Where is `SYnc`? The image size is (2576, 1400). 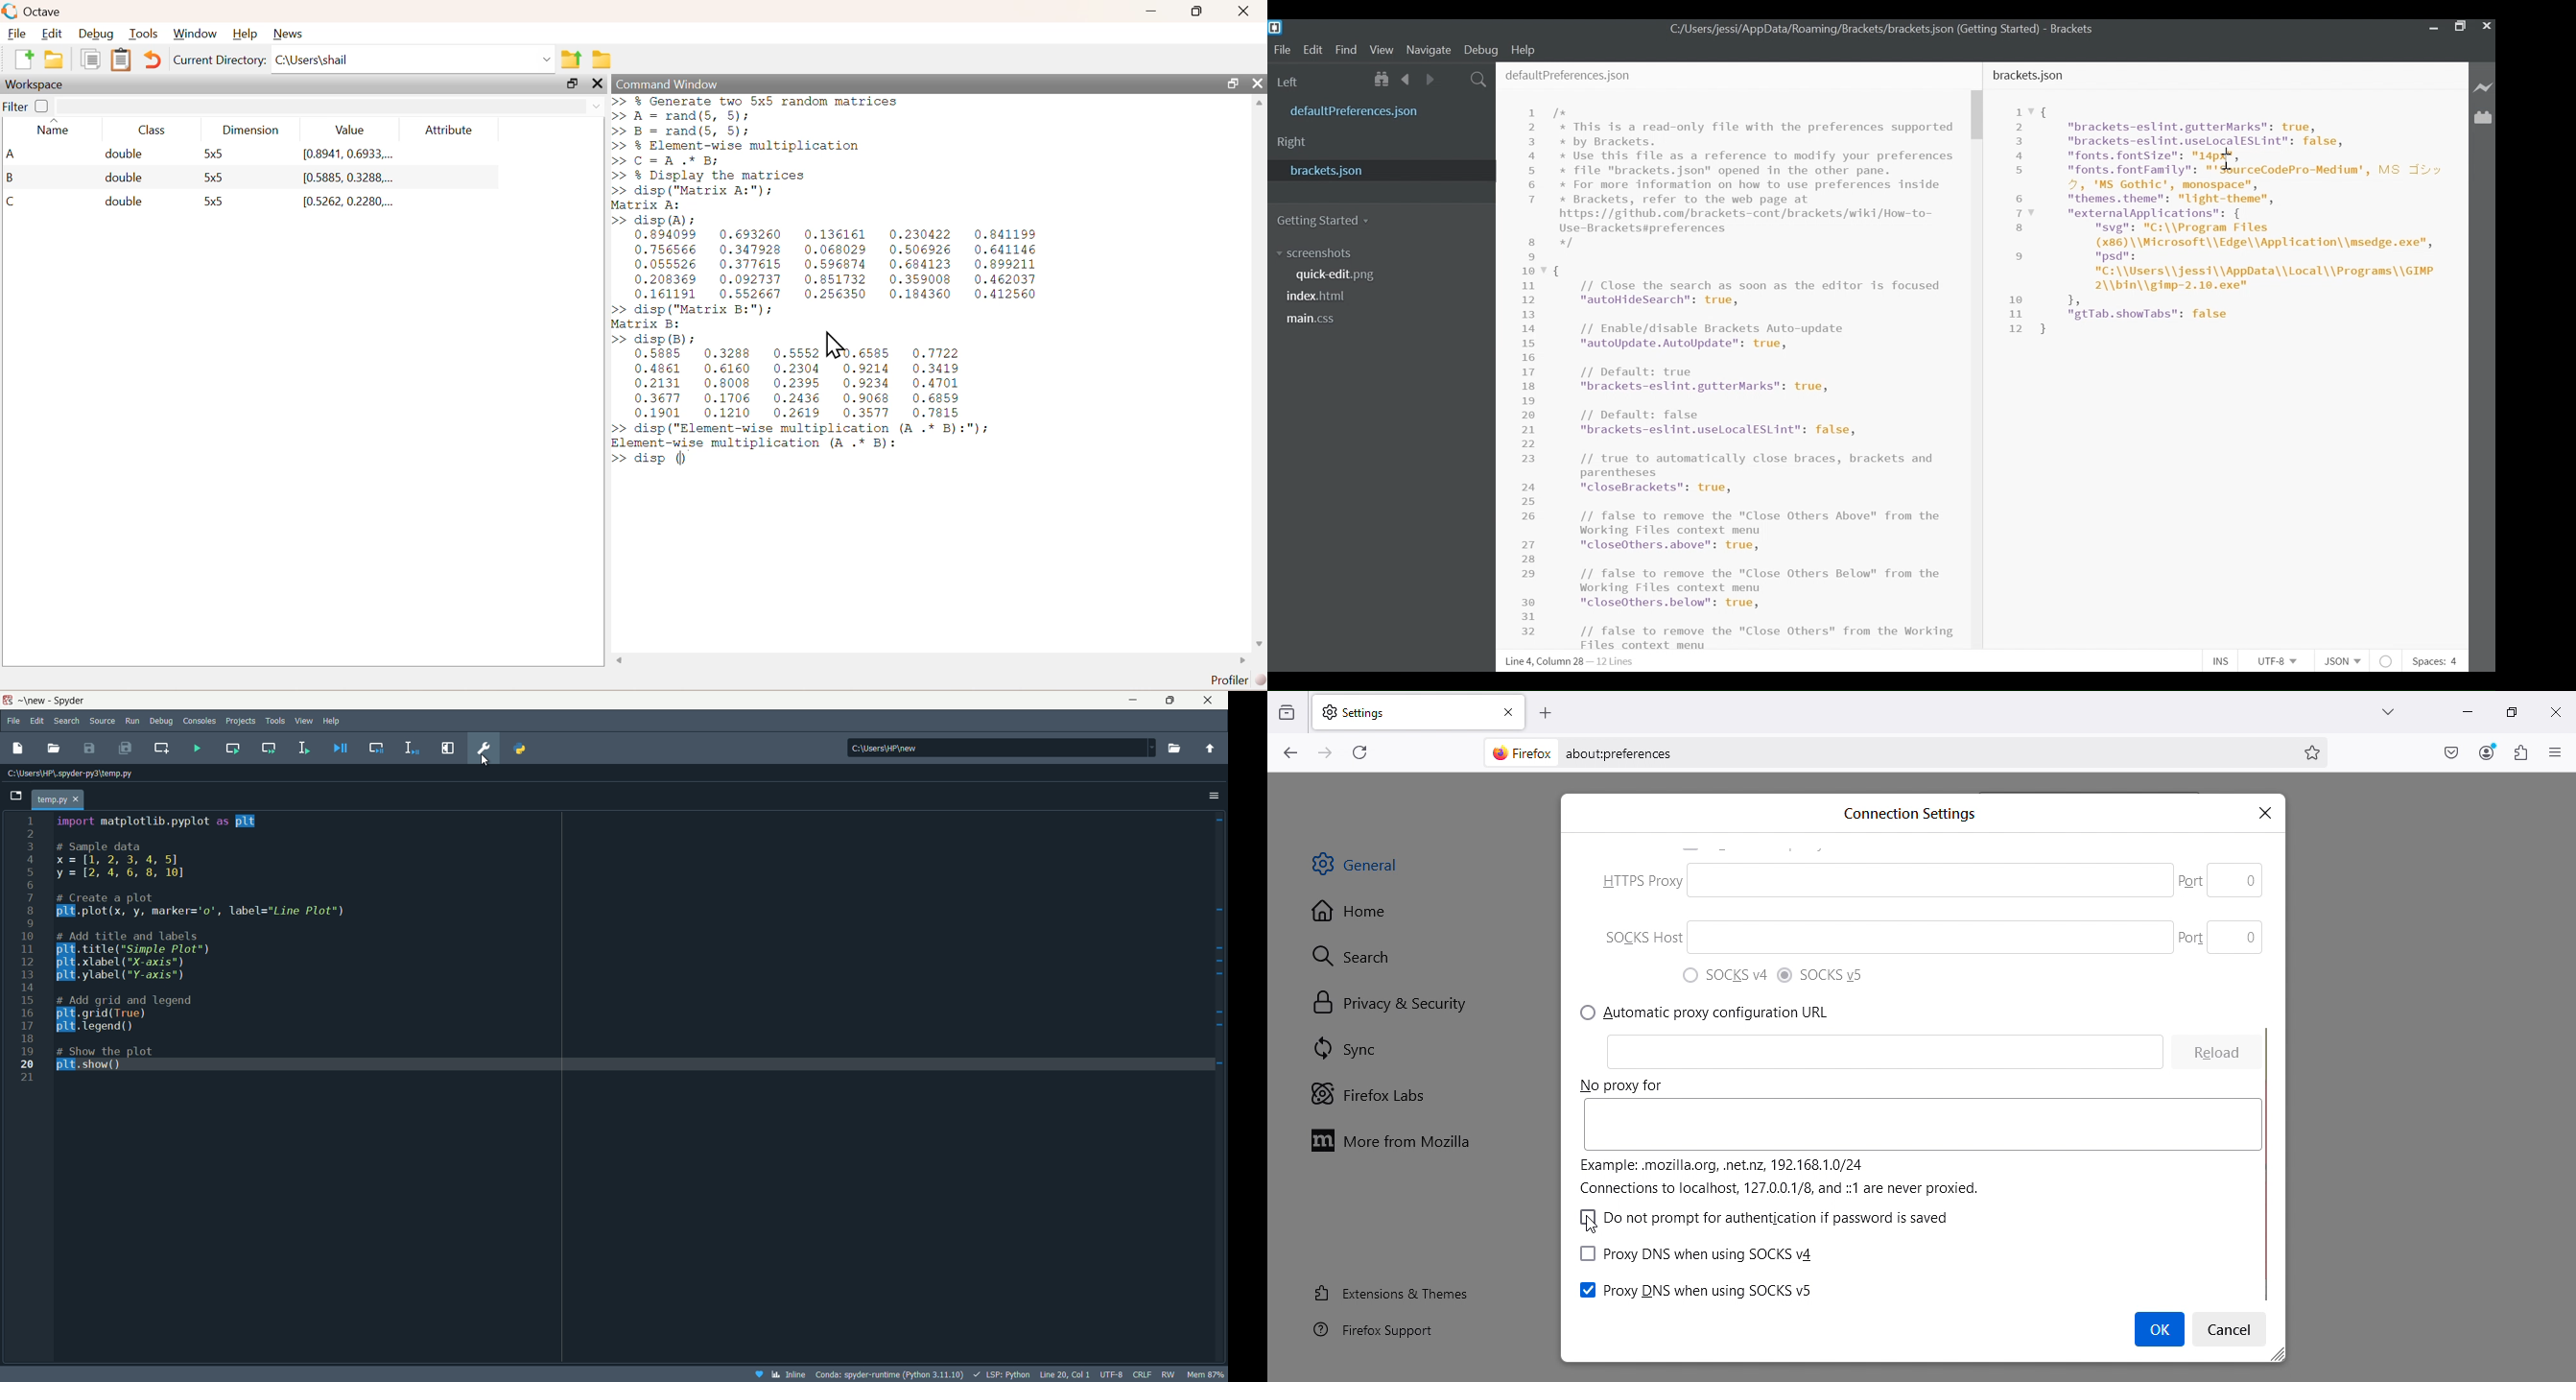 SYnc is located at coordinates (1353, 1052).